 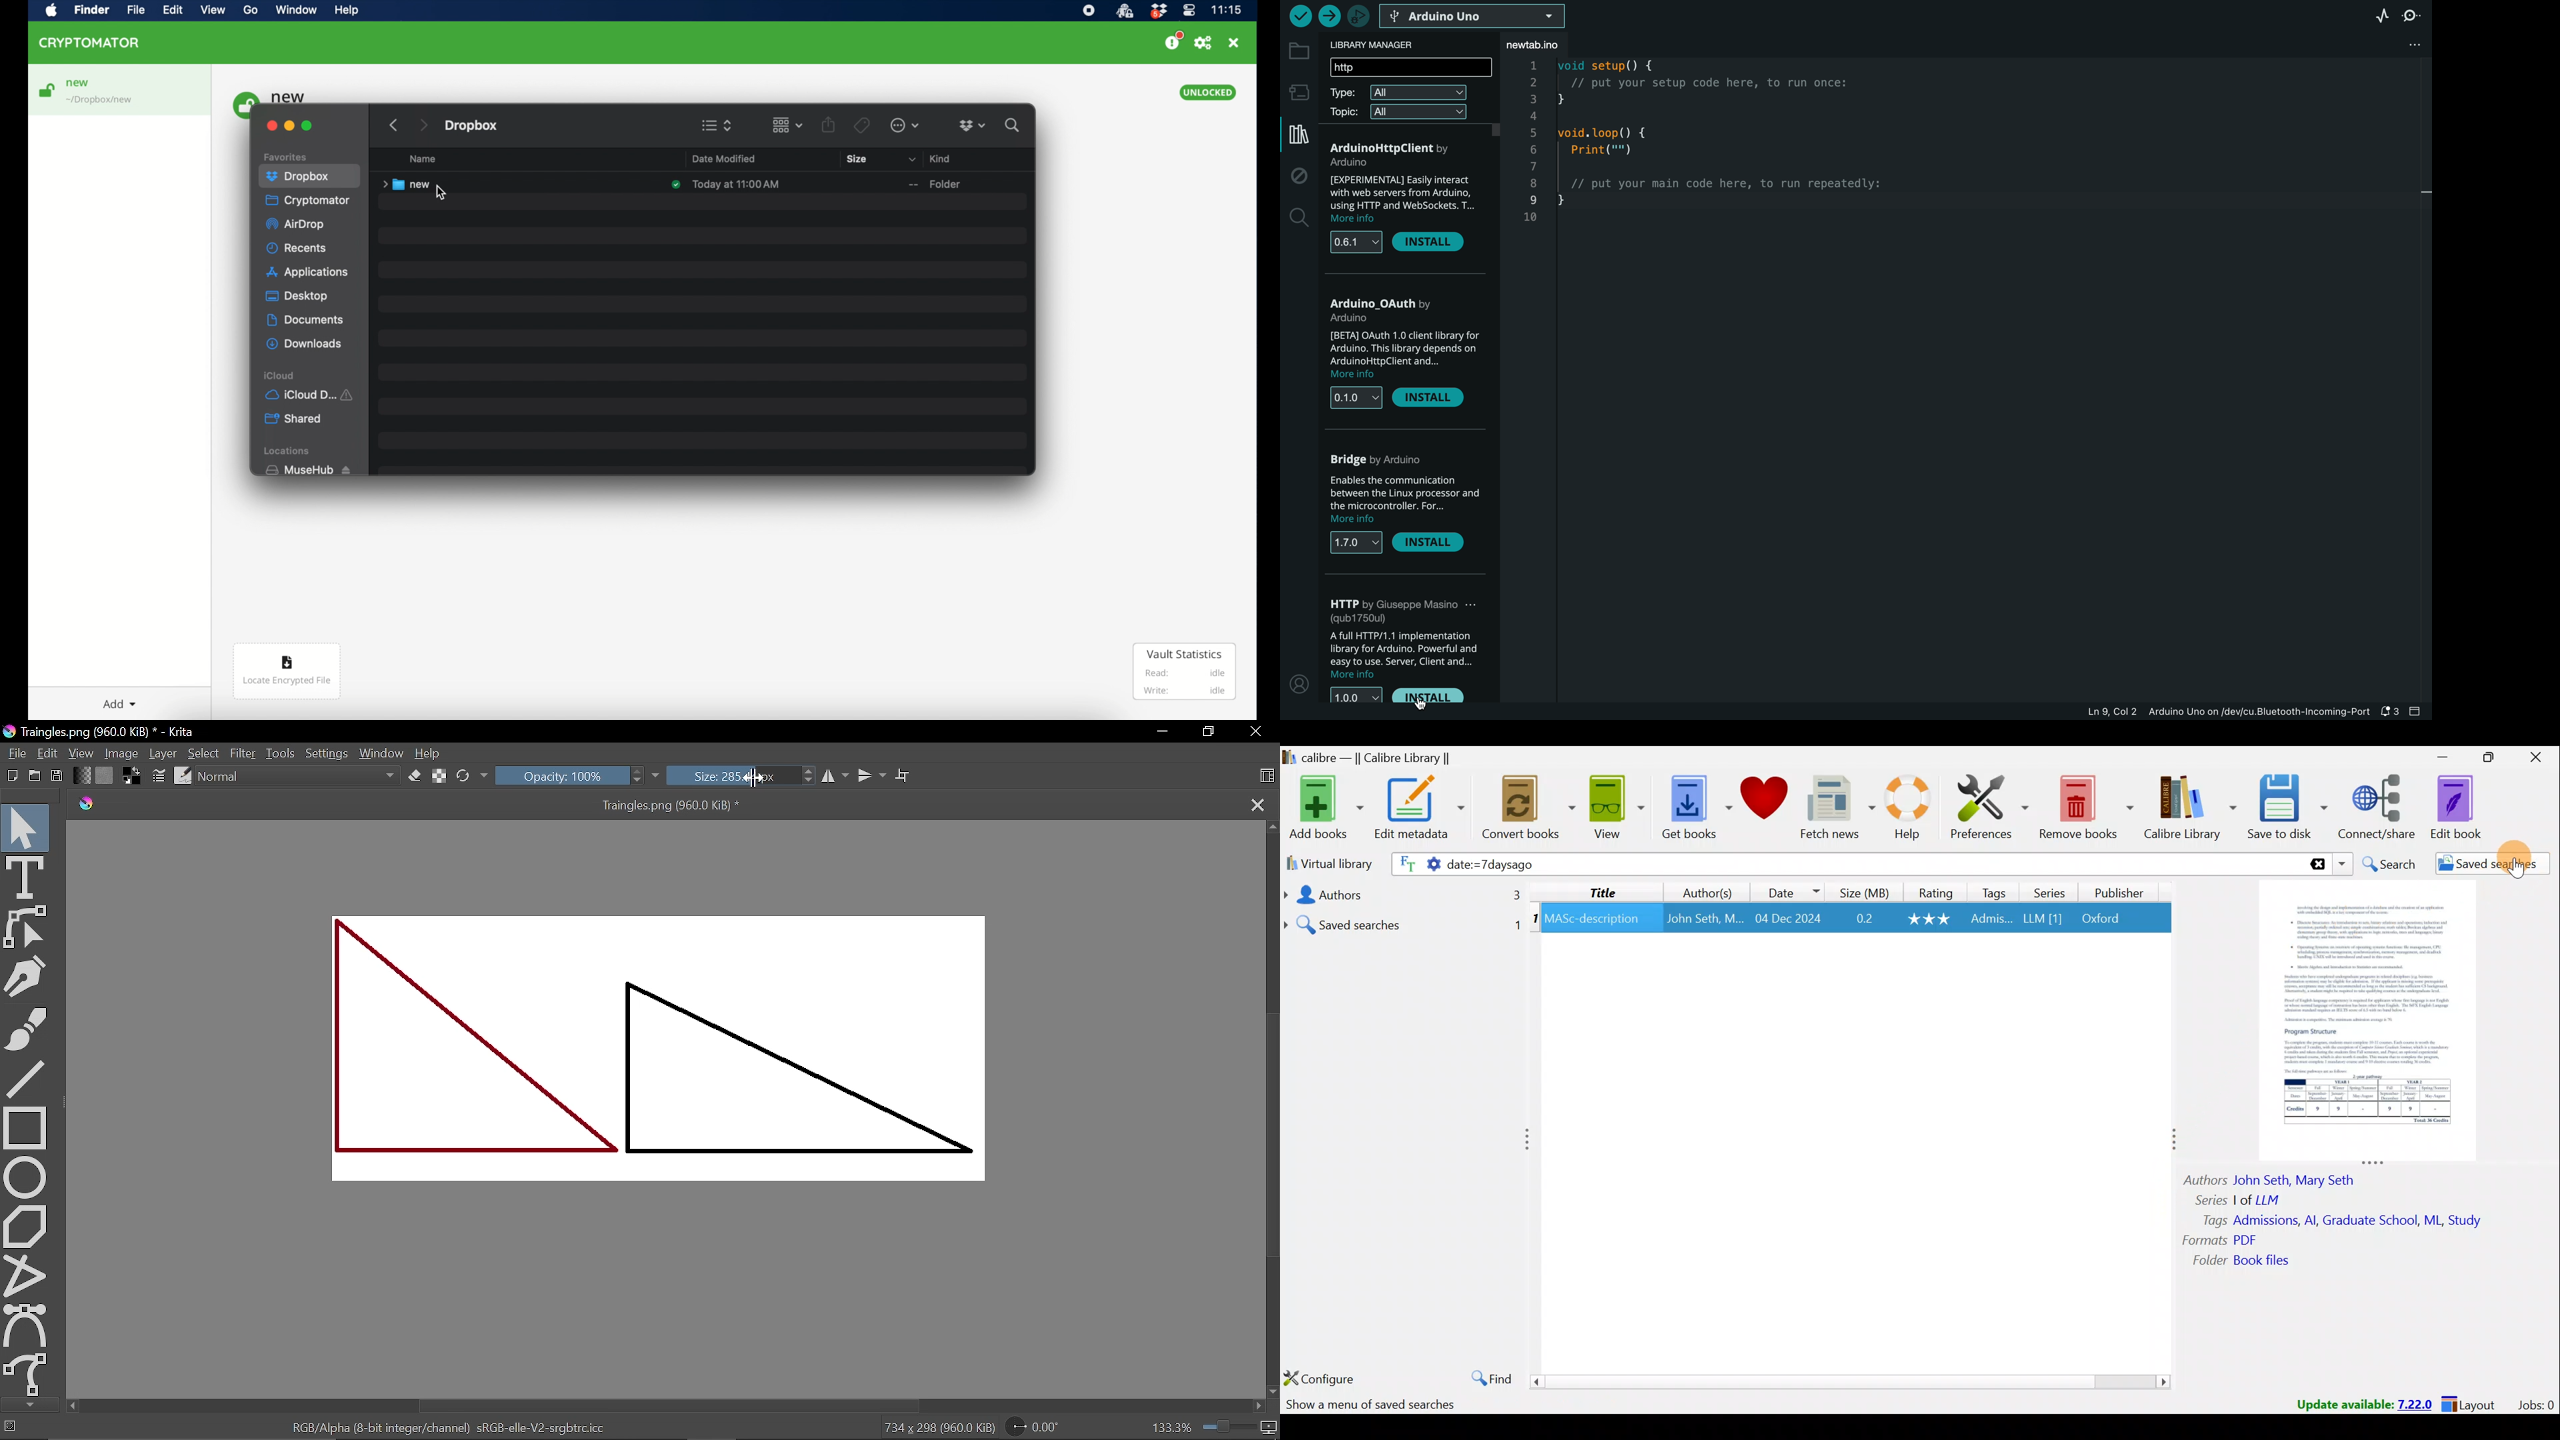 What do you see at coordinates (295, 225) in the screenshot?
I see `airdrop` at bounding box center [295, 225].